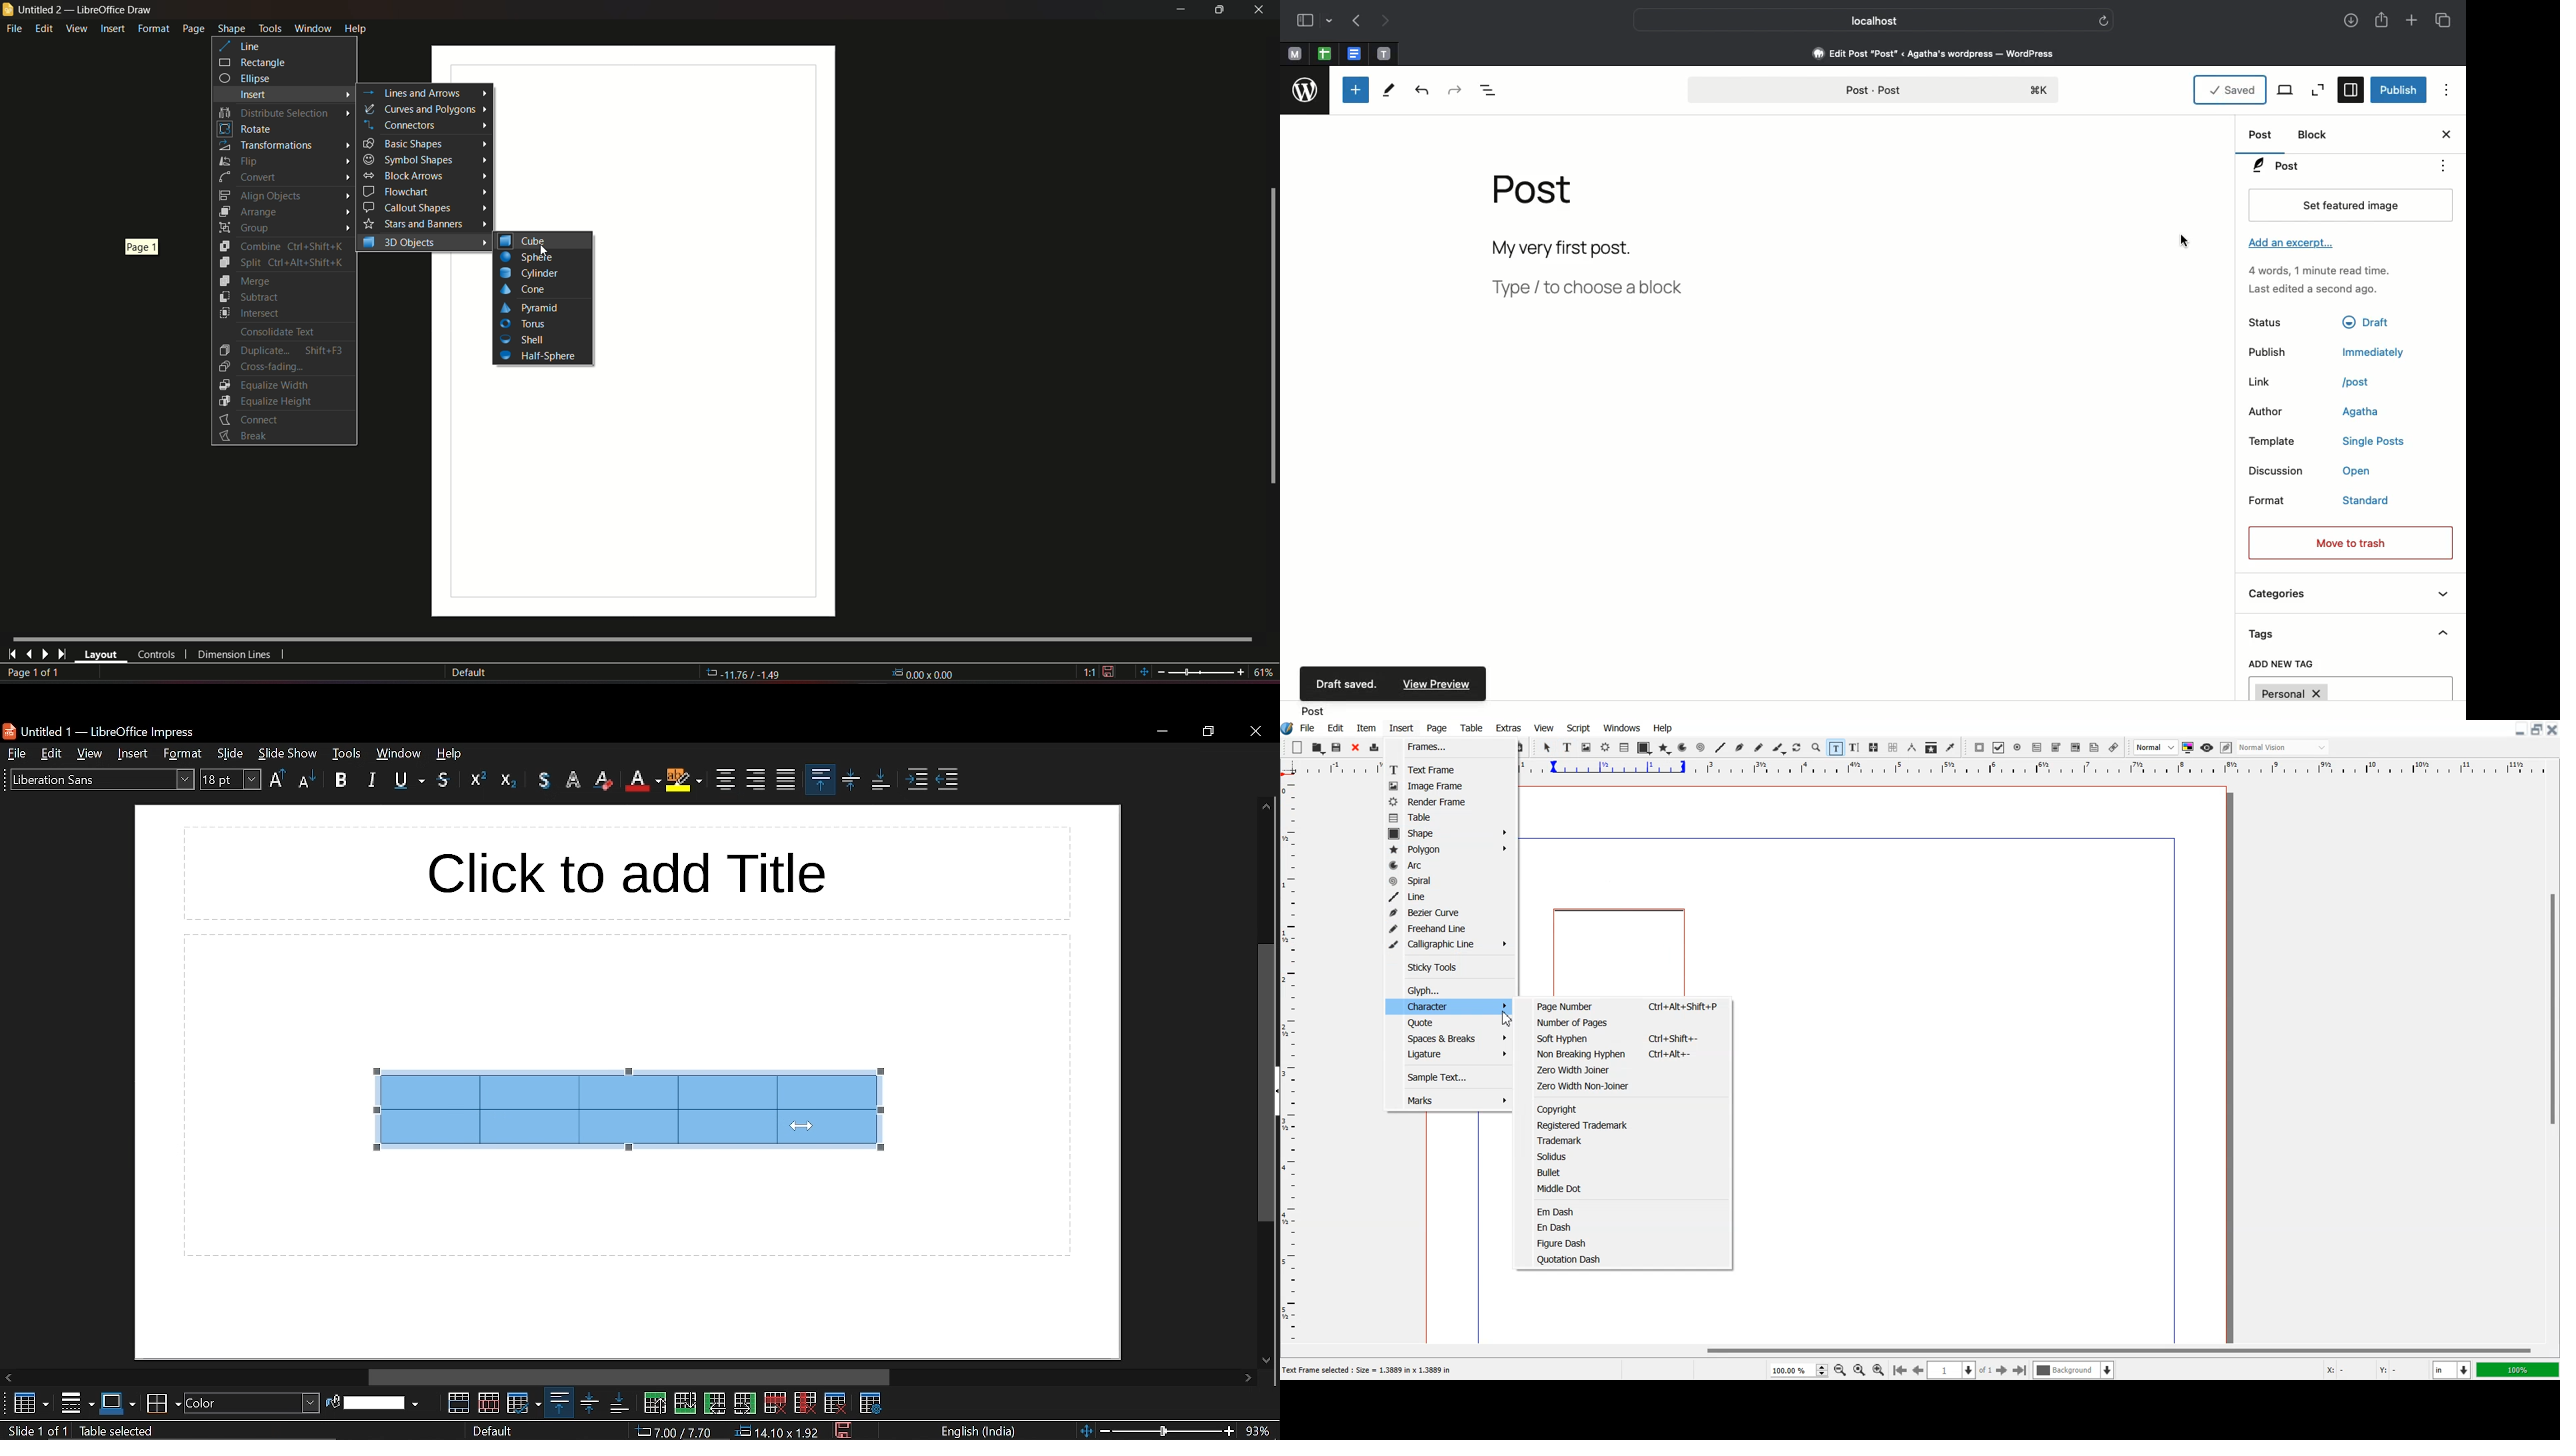 The width and height of the screenshot is (2576, 1456). I want to click on Previous page, so click(1354, 20).